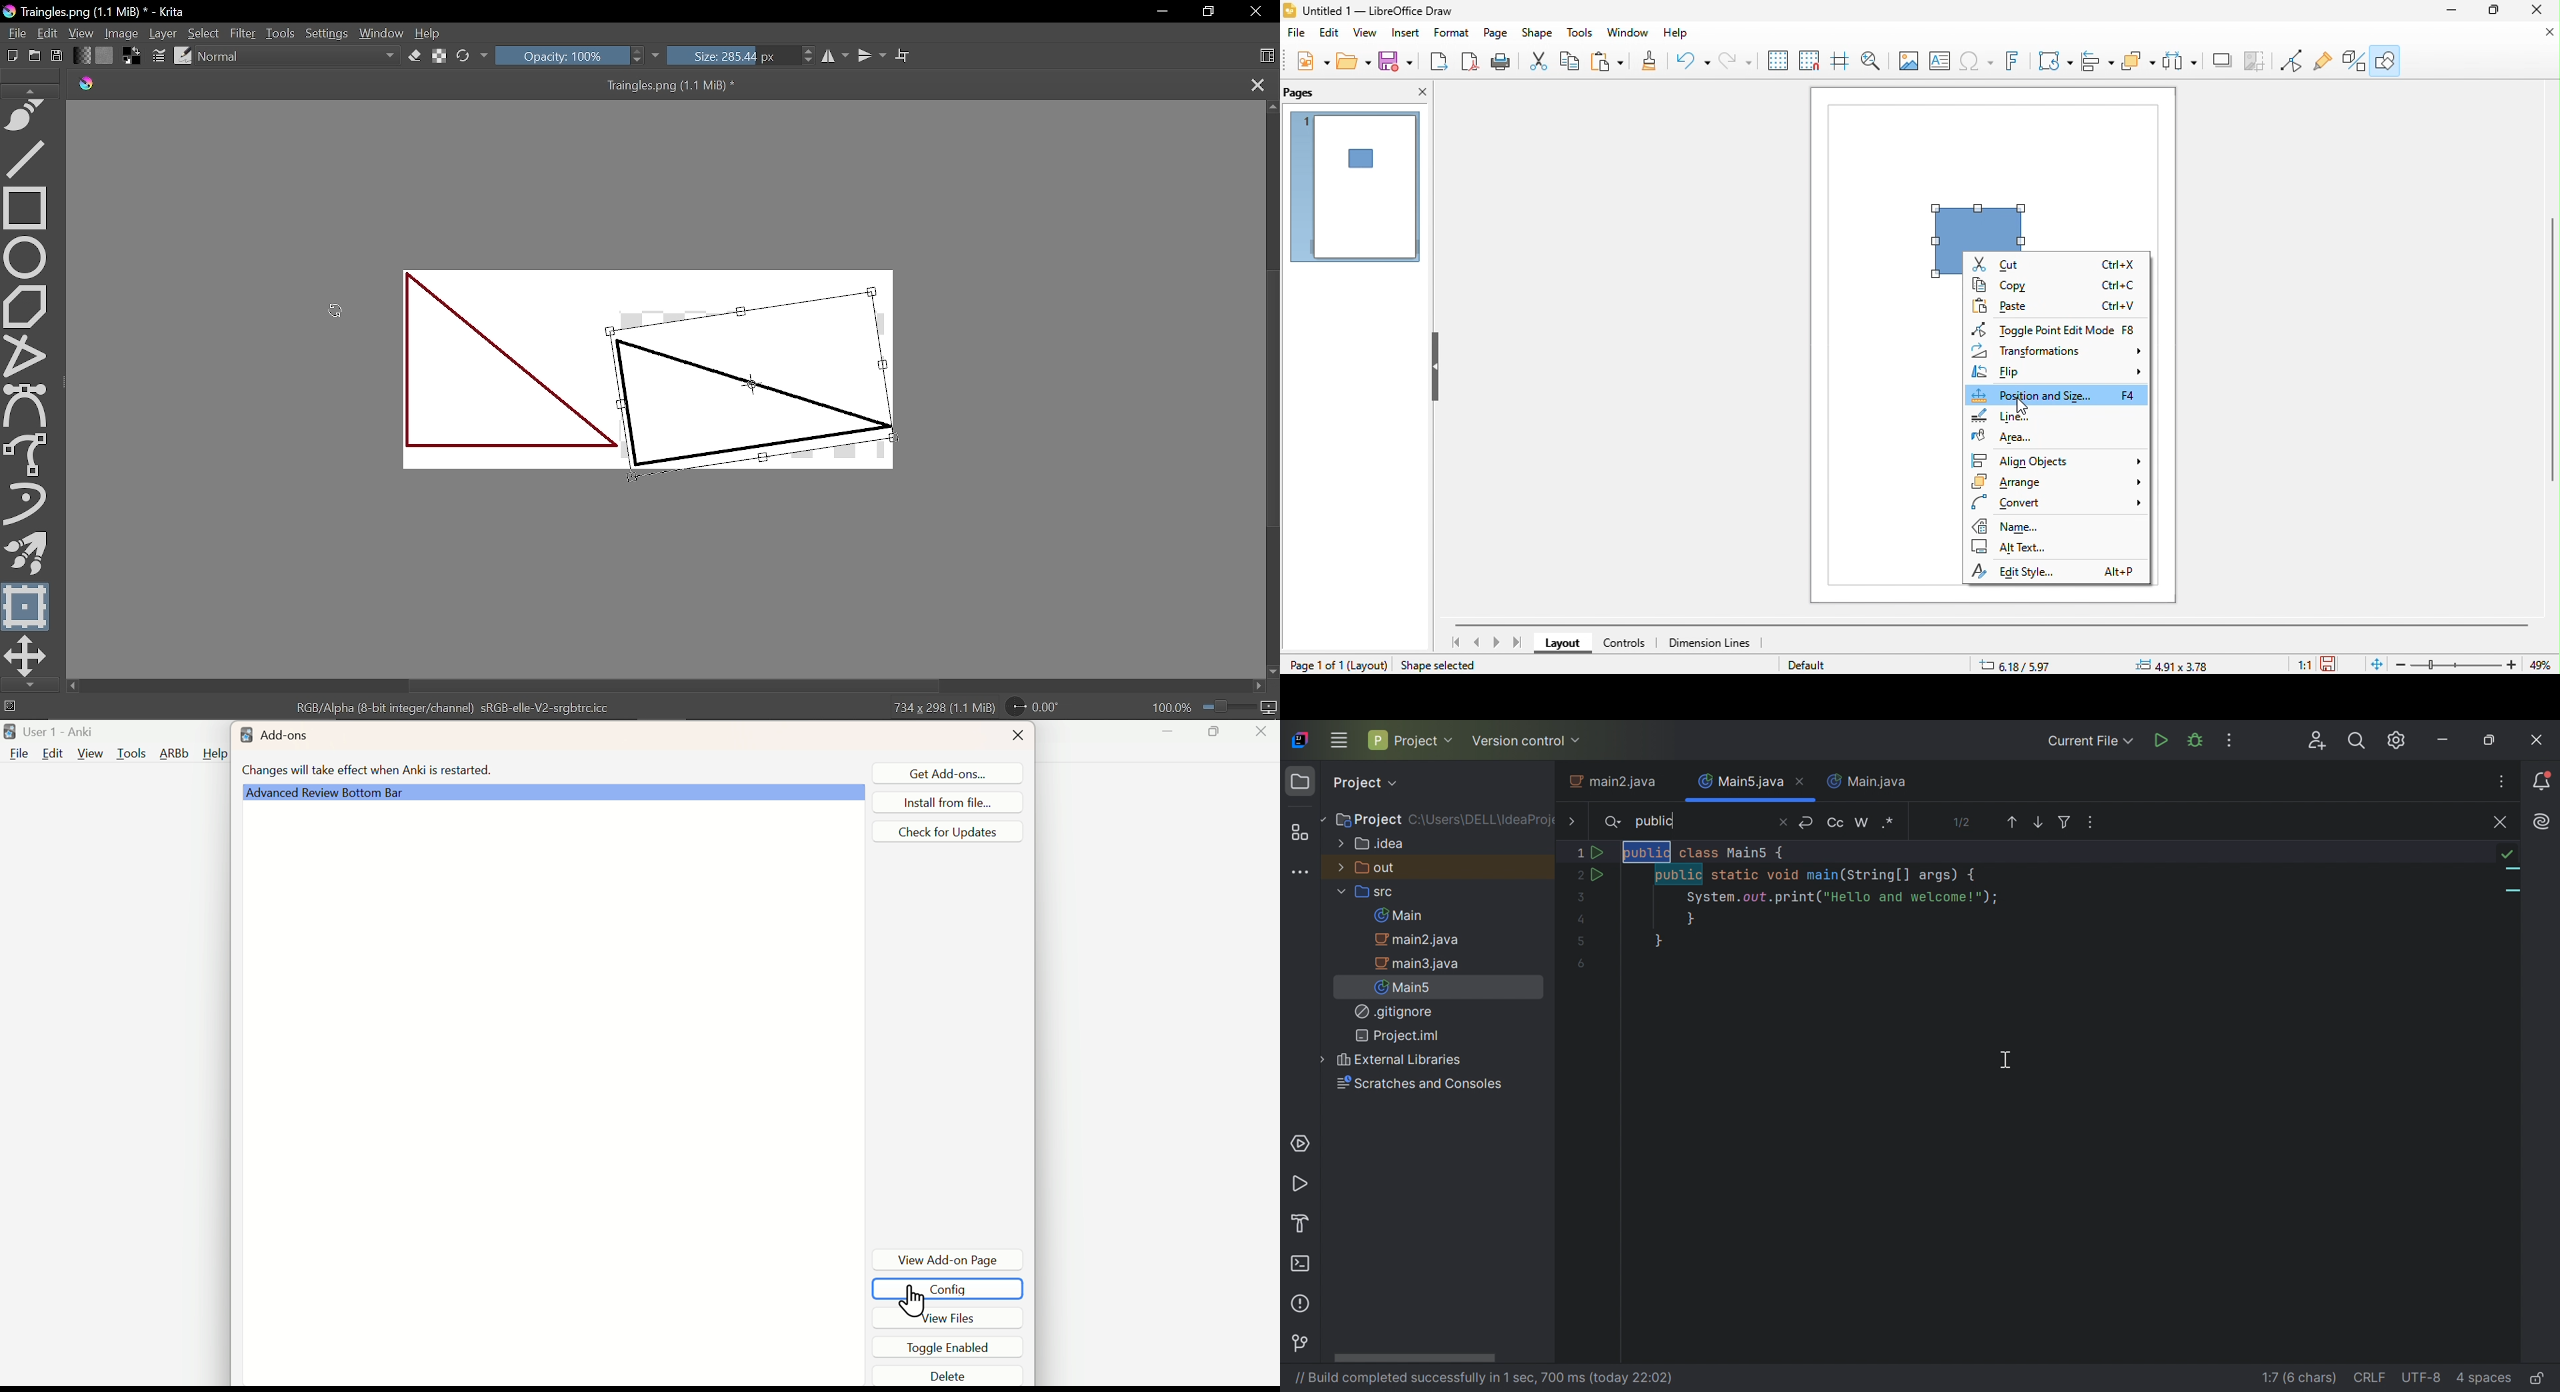  Describe the element at coordinates (368, 769) in the screenshot. I see `Changes will take effect when Anki is restarted.` at that location.